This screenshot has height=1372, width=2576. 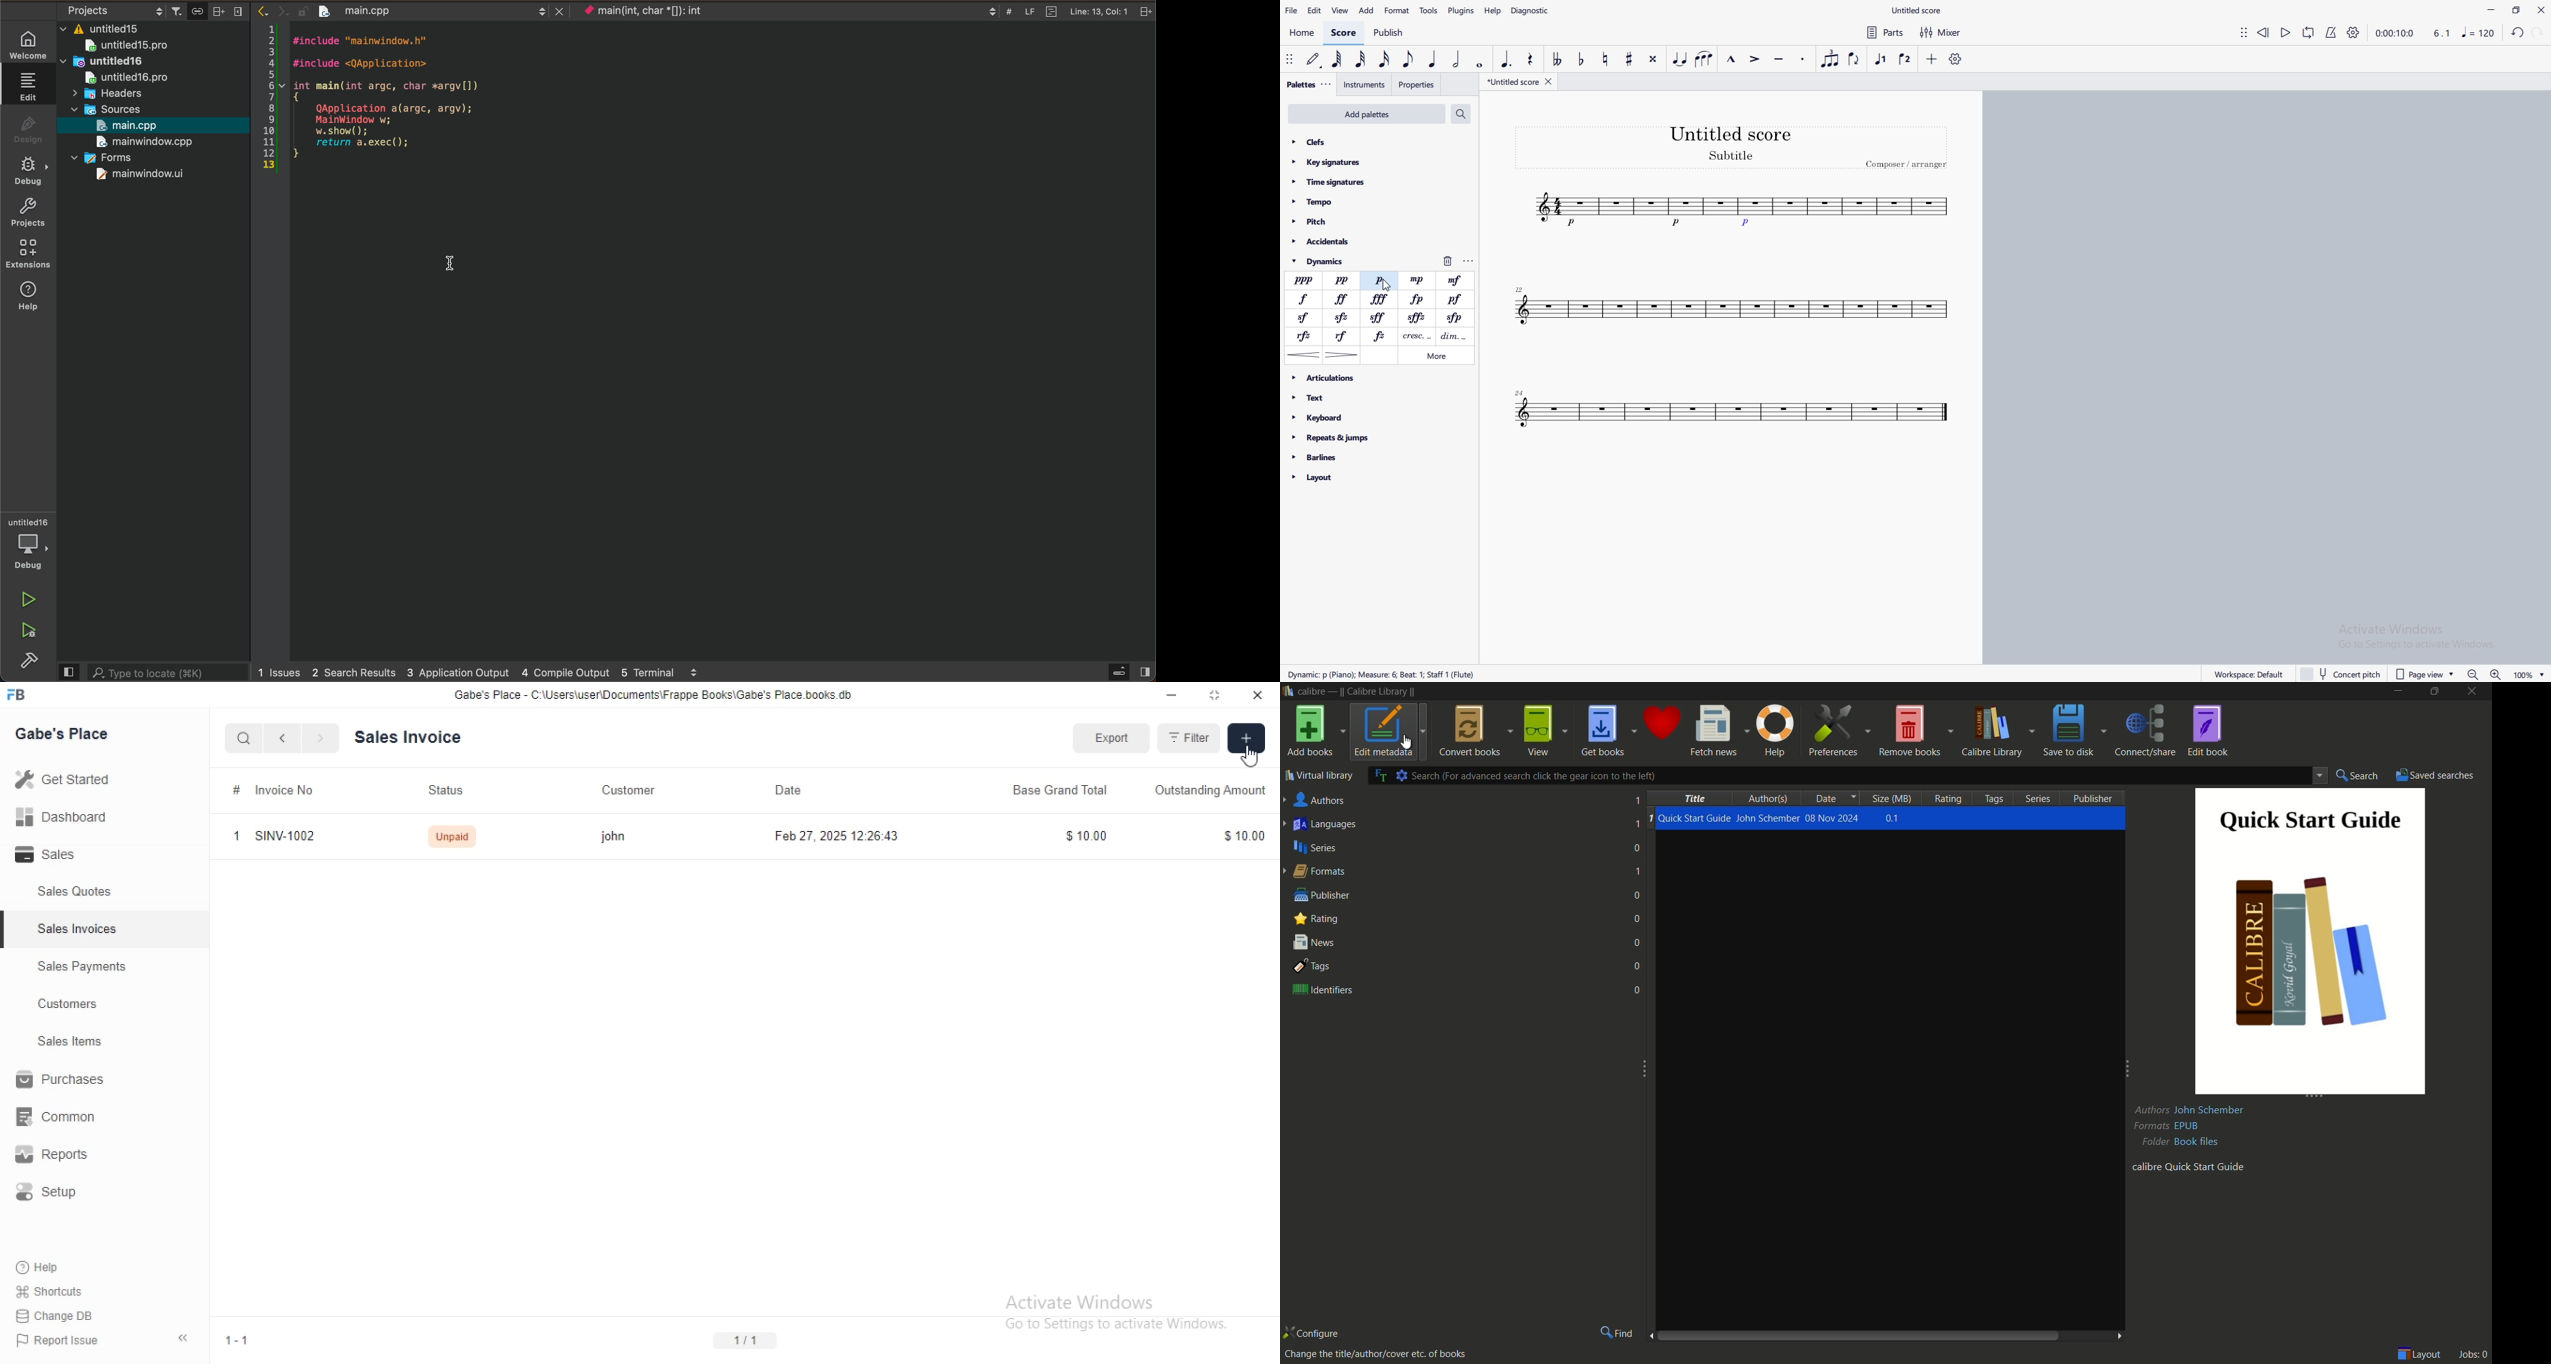 I want to click on mixer, so click(x=1940, y=32).